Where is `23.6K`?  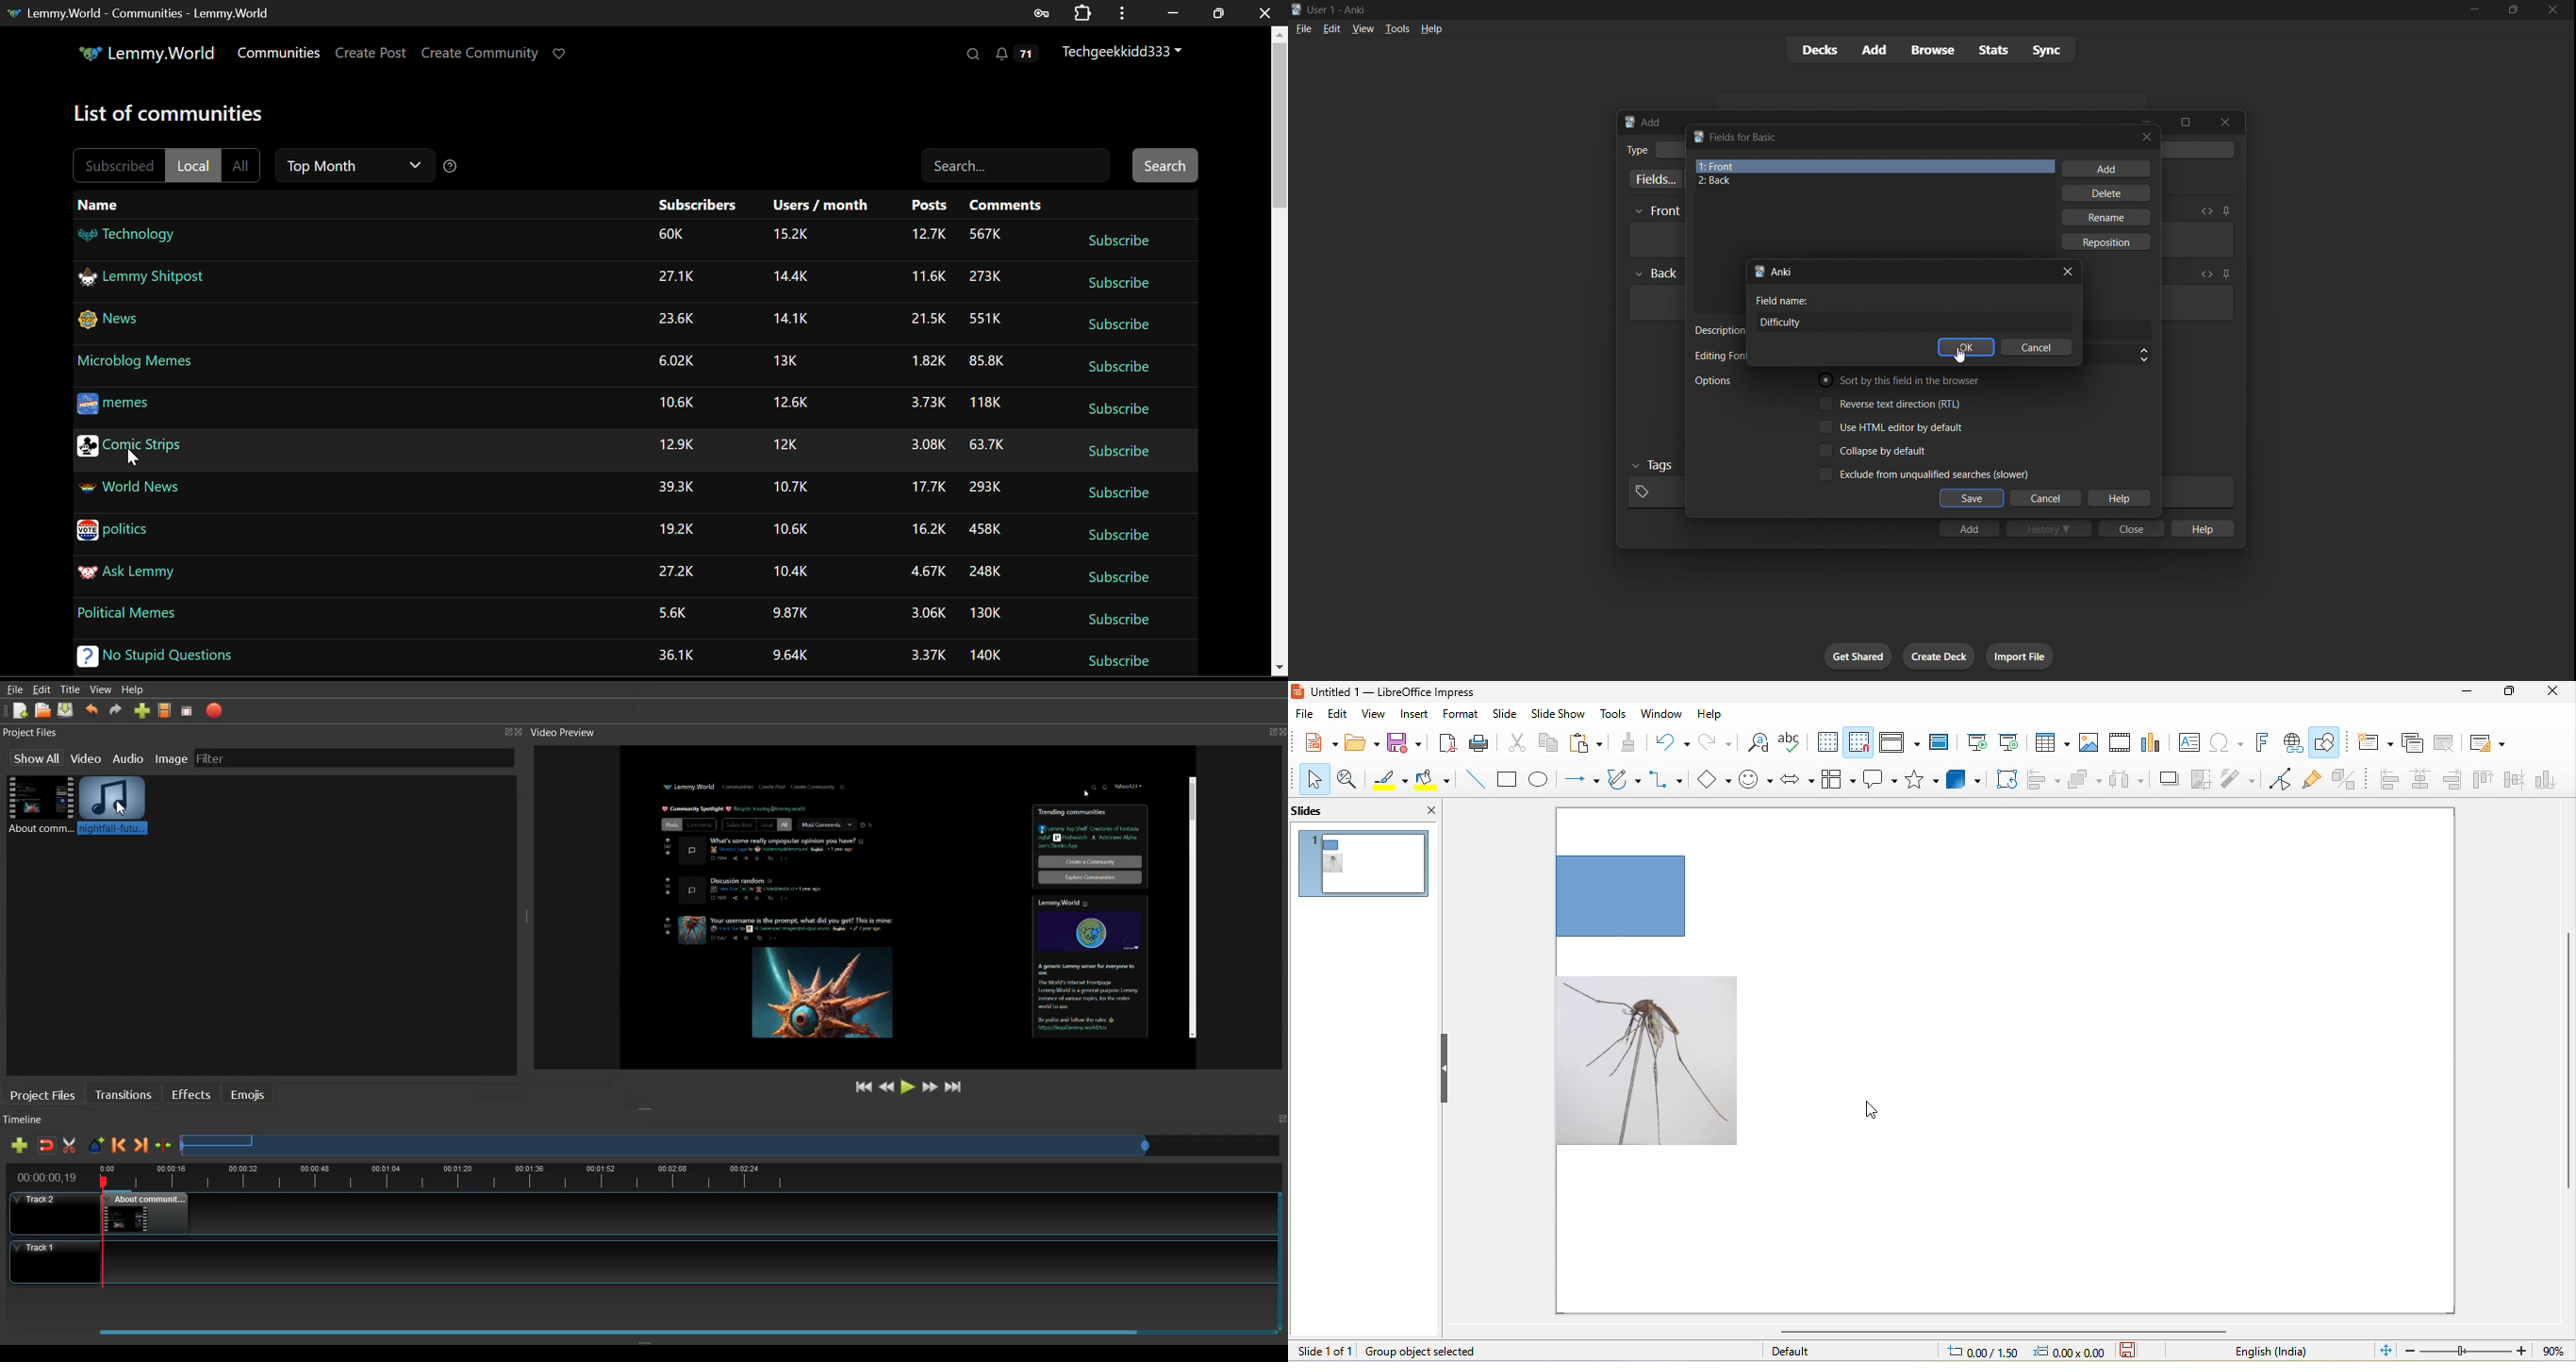
23.6K is located at coordinates (675, 319).